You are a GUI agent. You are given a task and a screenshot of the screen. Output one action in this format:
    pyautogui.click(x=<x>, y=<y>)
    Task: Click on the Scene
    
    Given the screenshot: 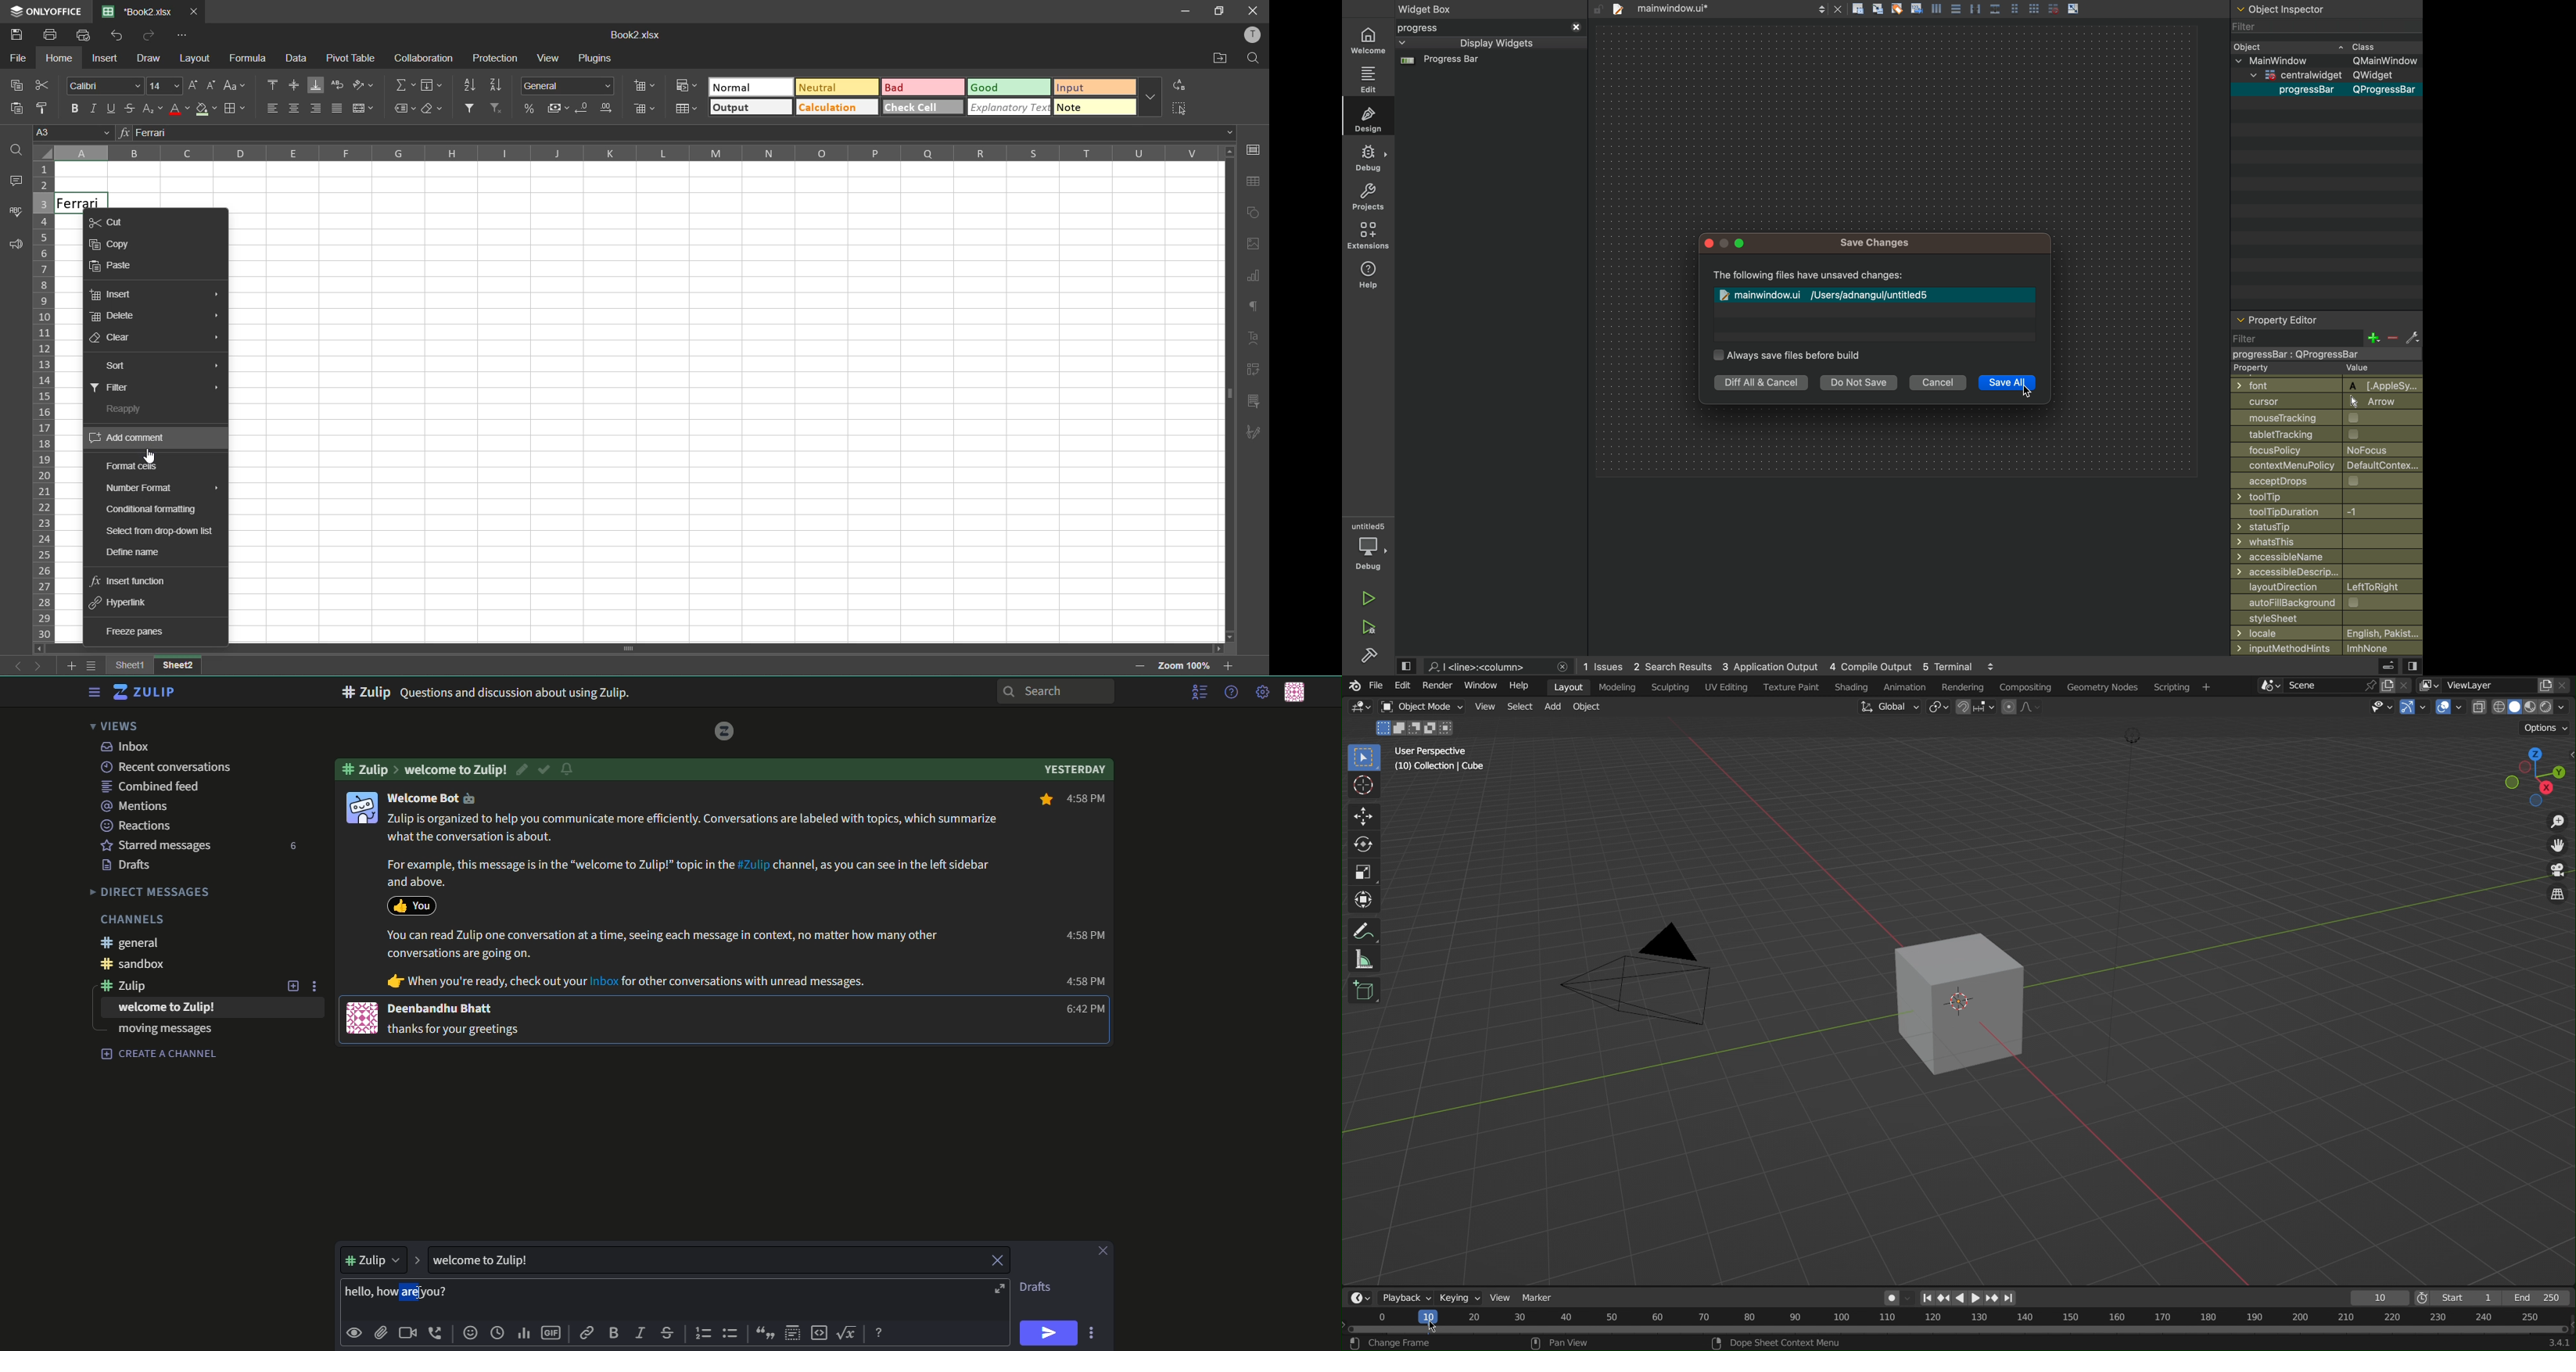 What is the action you would take?
    pyautogui.click(x=2319, y=687)
    